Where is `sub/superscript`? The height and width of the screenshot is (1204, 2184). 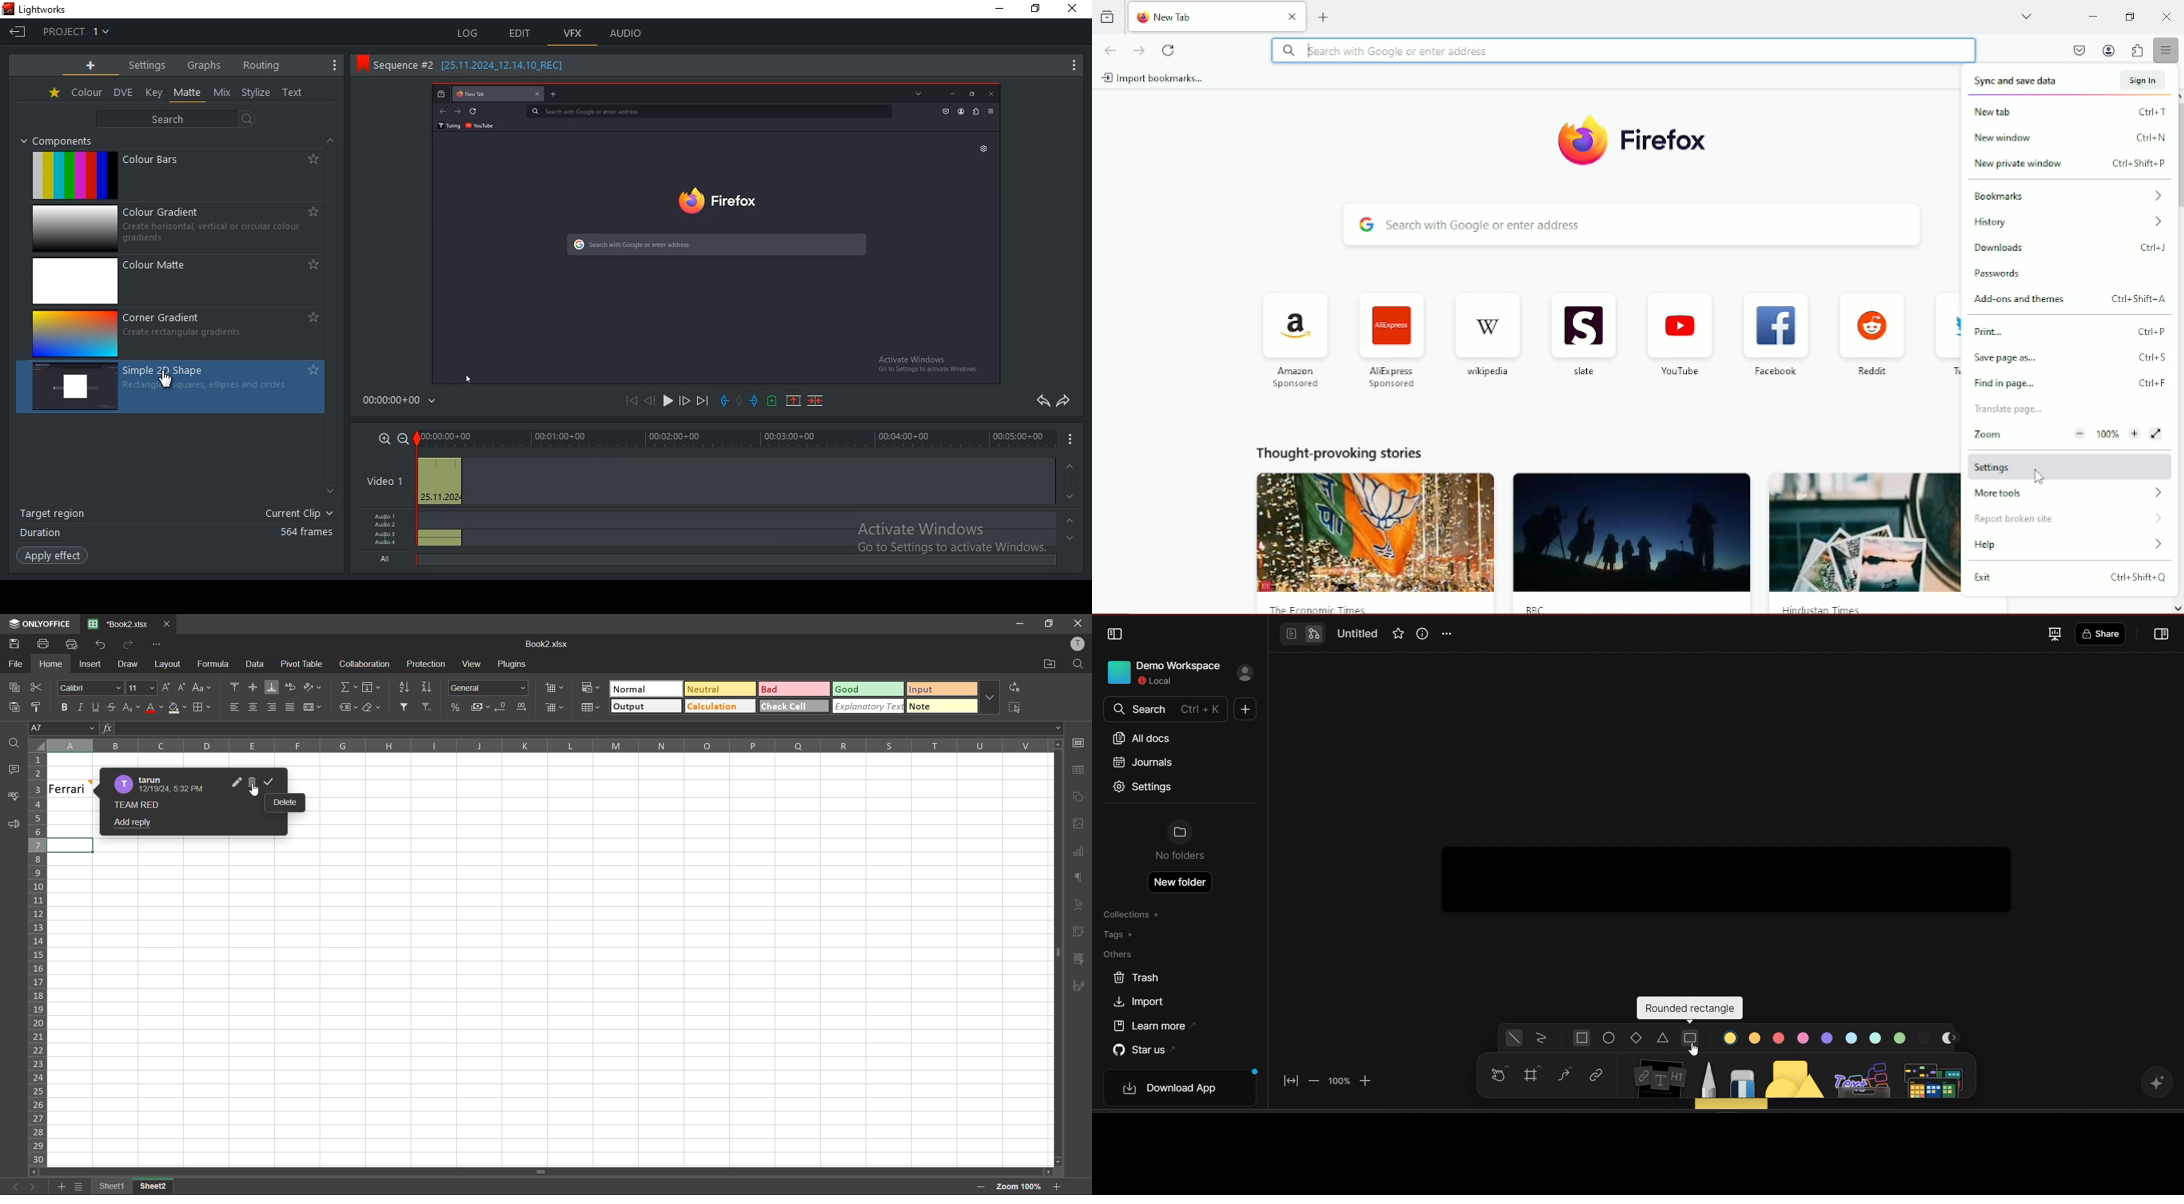
sub/superscript is located at coordinates (129, 707).